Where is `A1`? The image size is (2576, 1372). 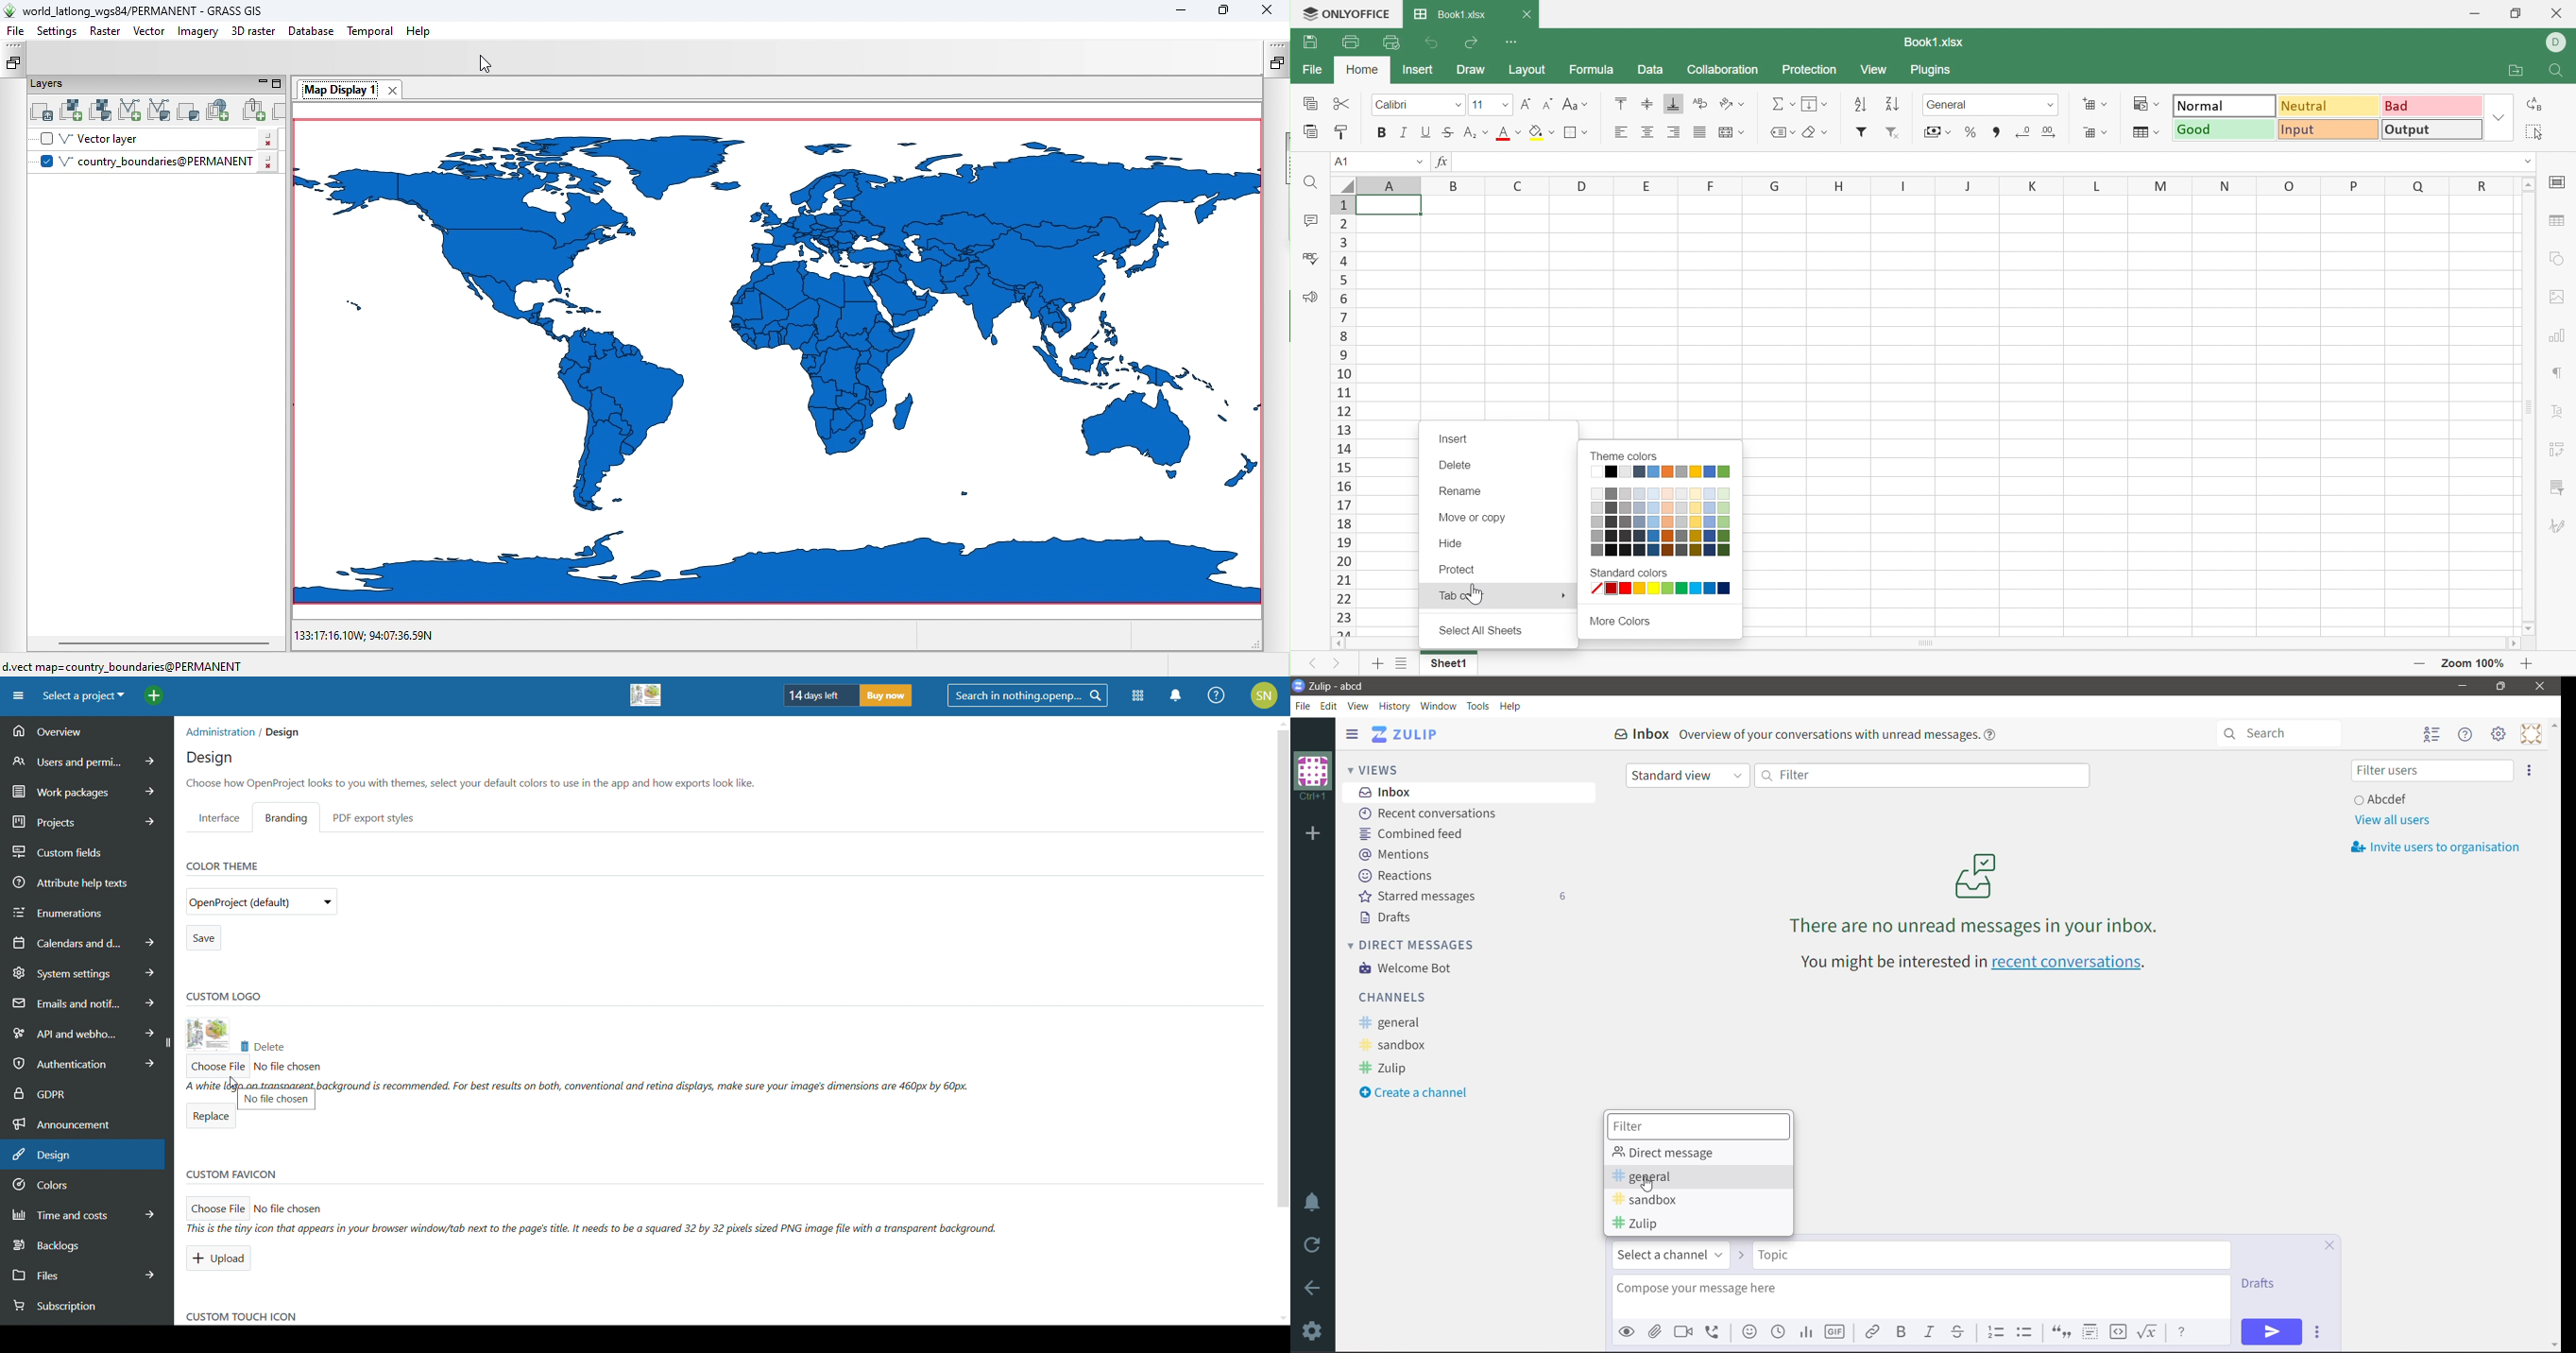
A1 is located at coordinates (1344, 162).